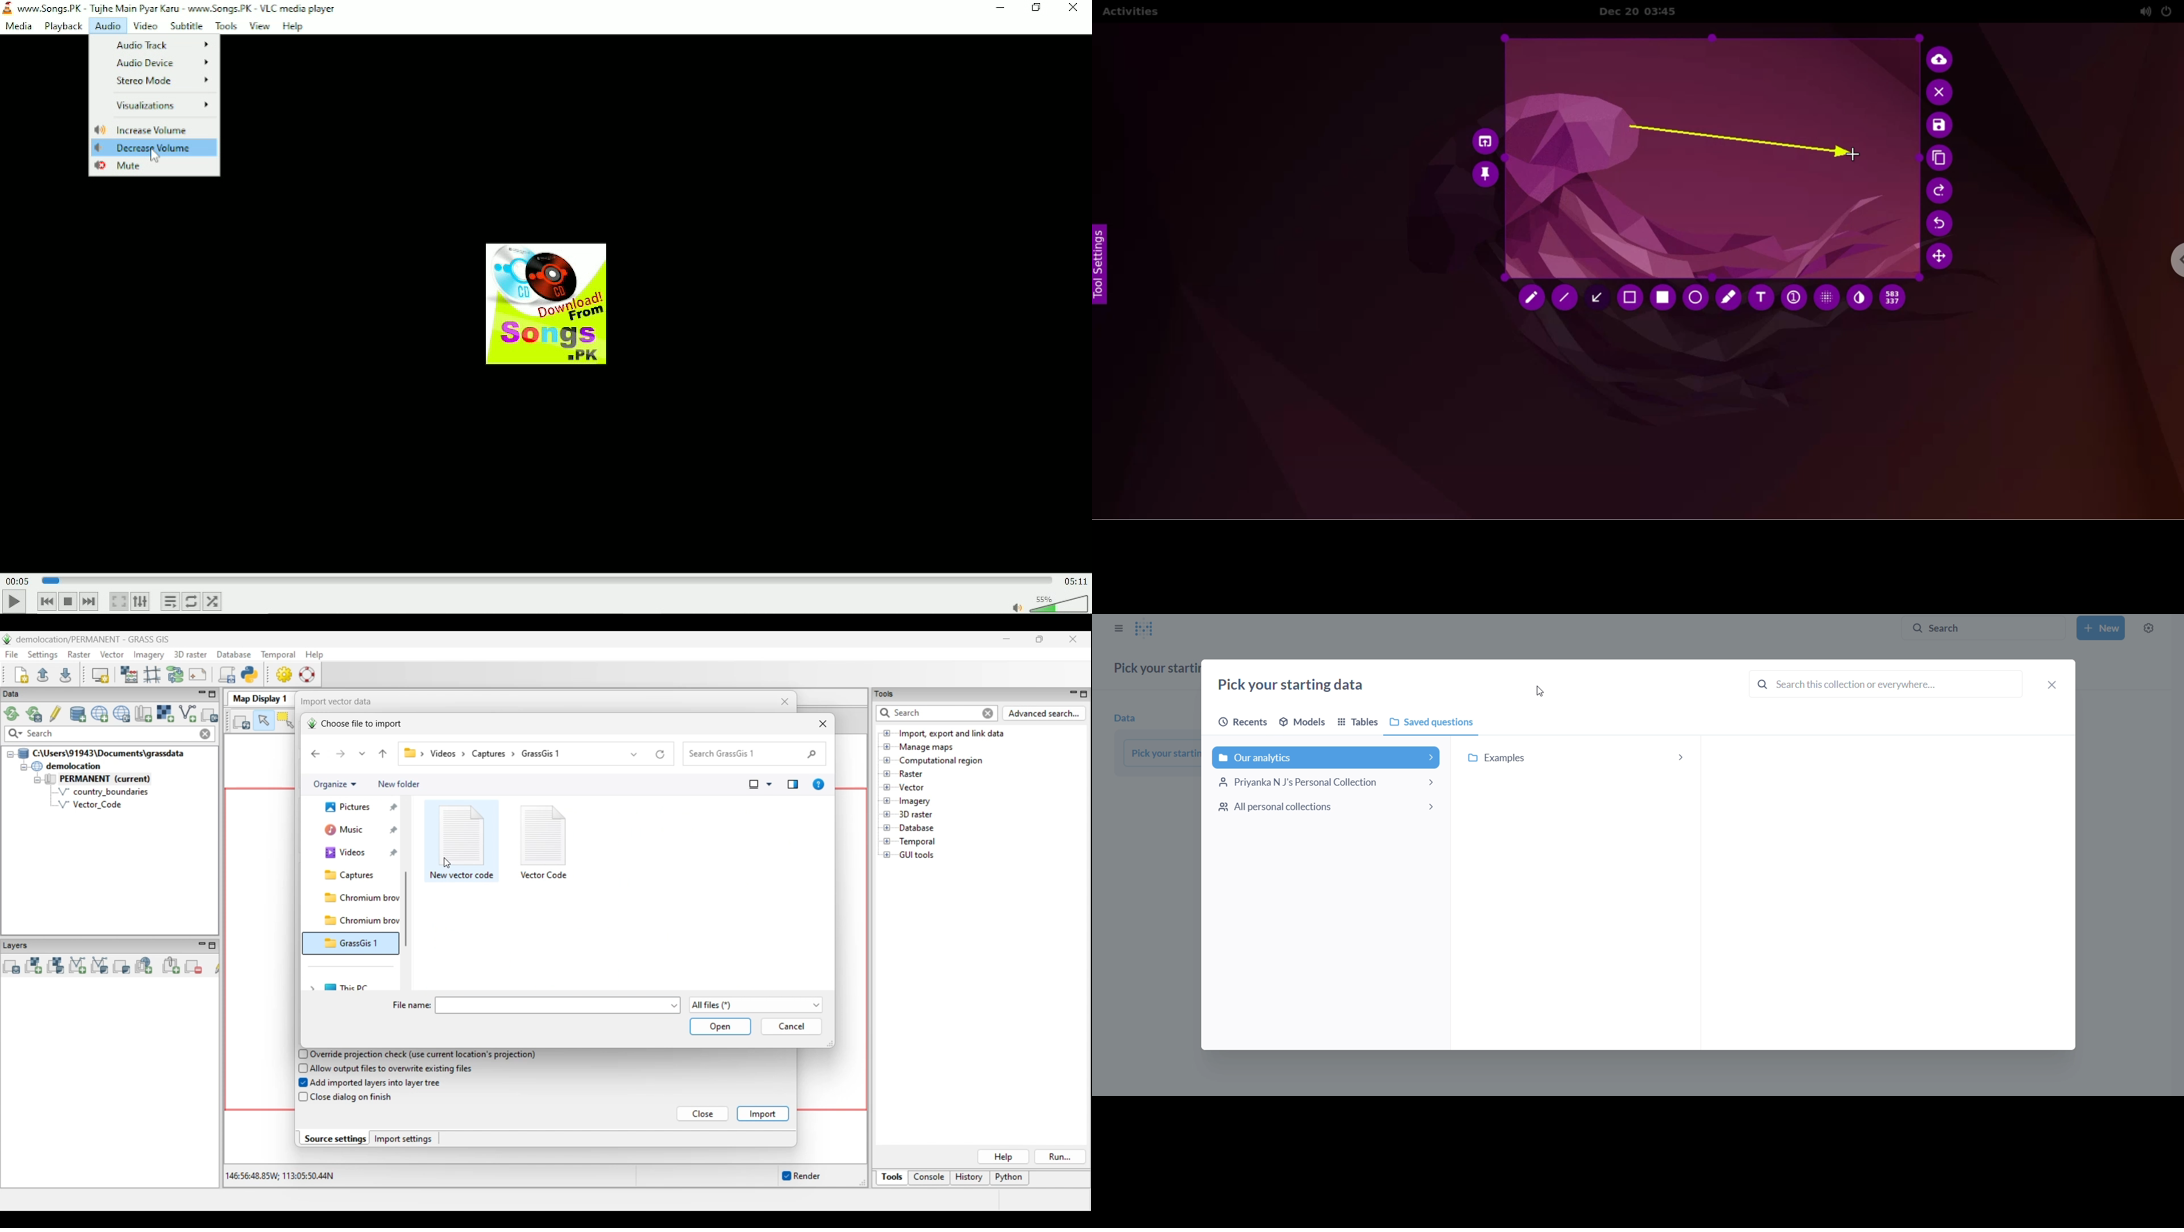 The image size is (2184, 1232). Describe the element at coordinates (1305, 721) in the screenshot. I see `models` at that location.